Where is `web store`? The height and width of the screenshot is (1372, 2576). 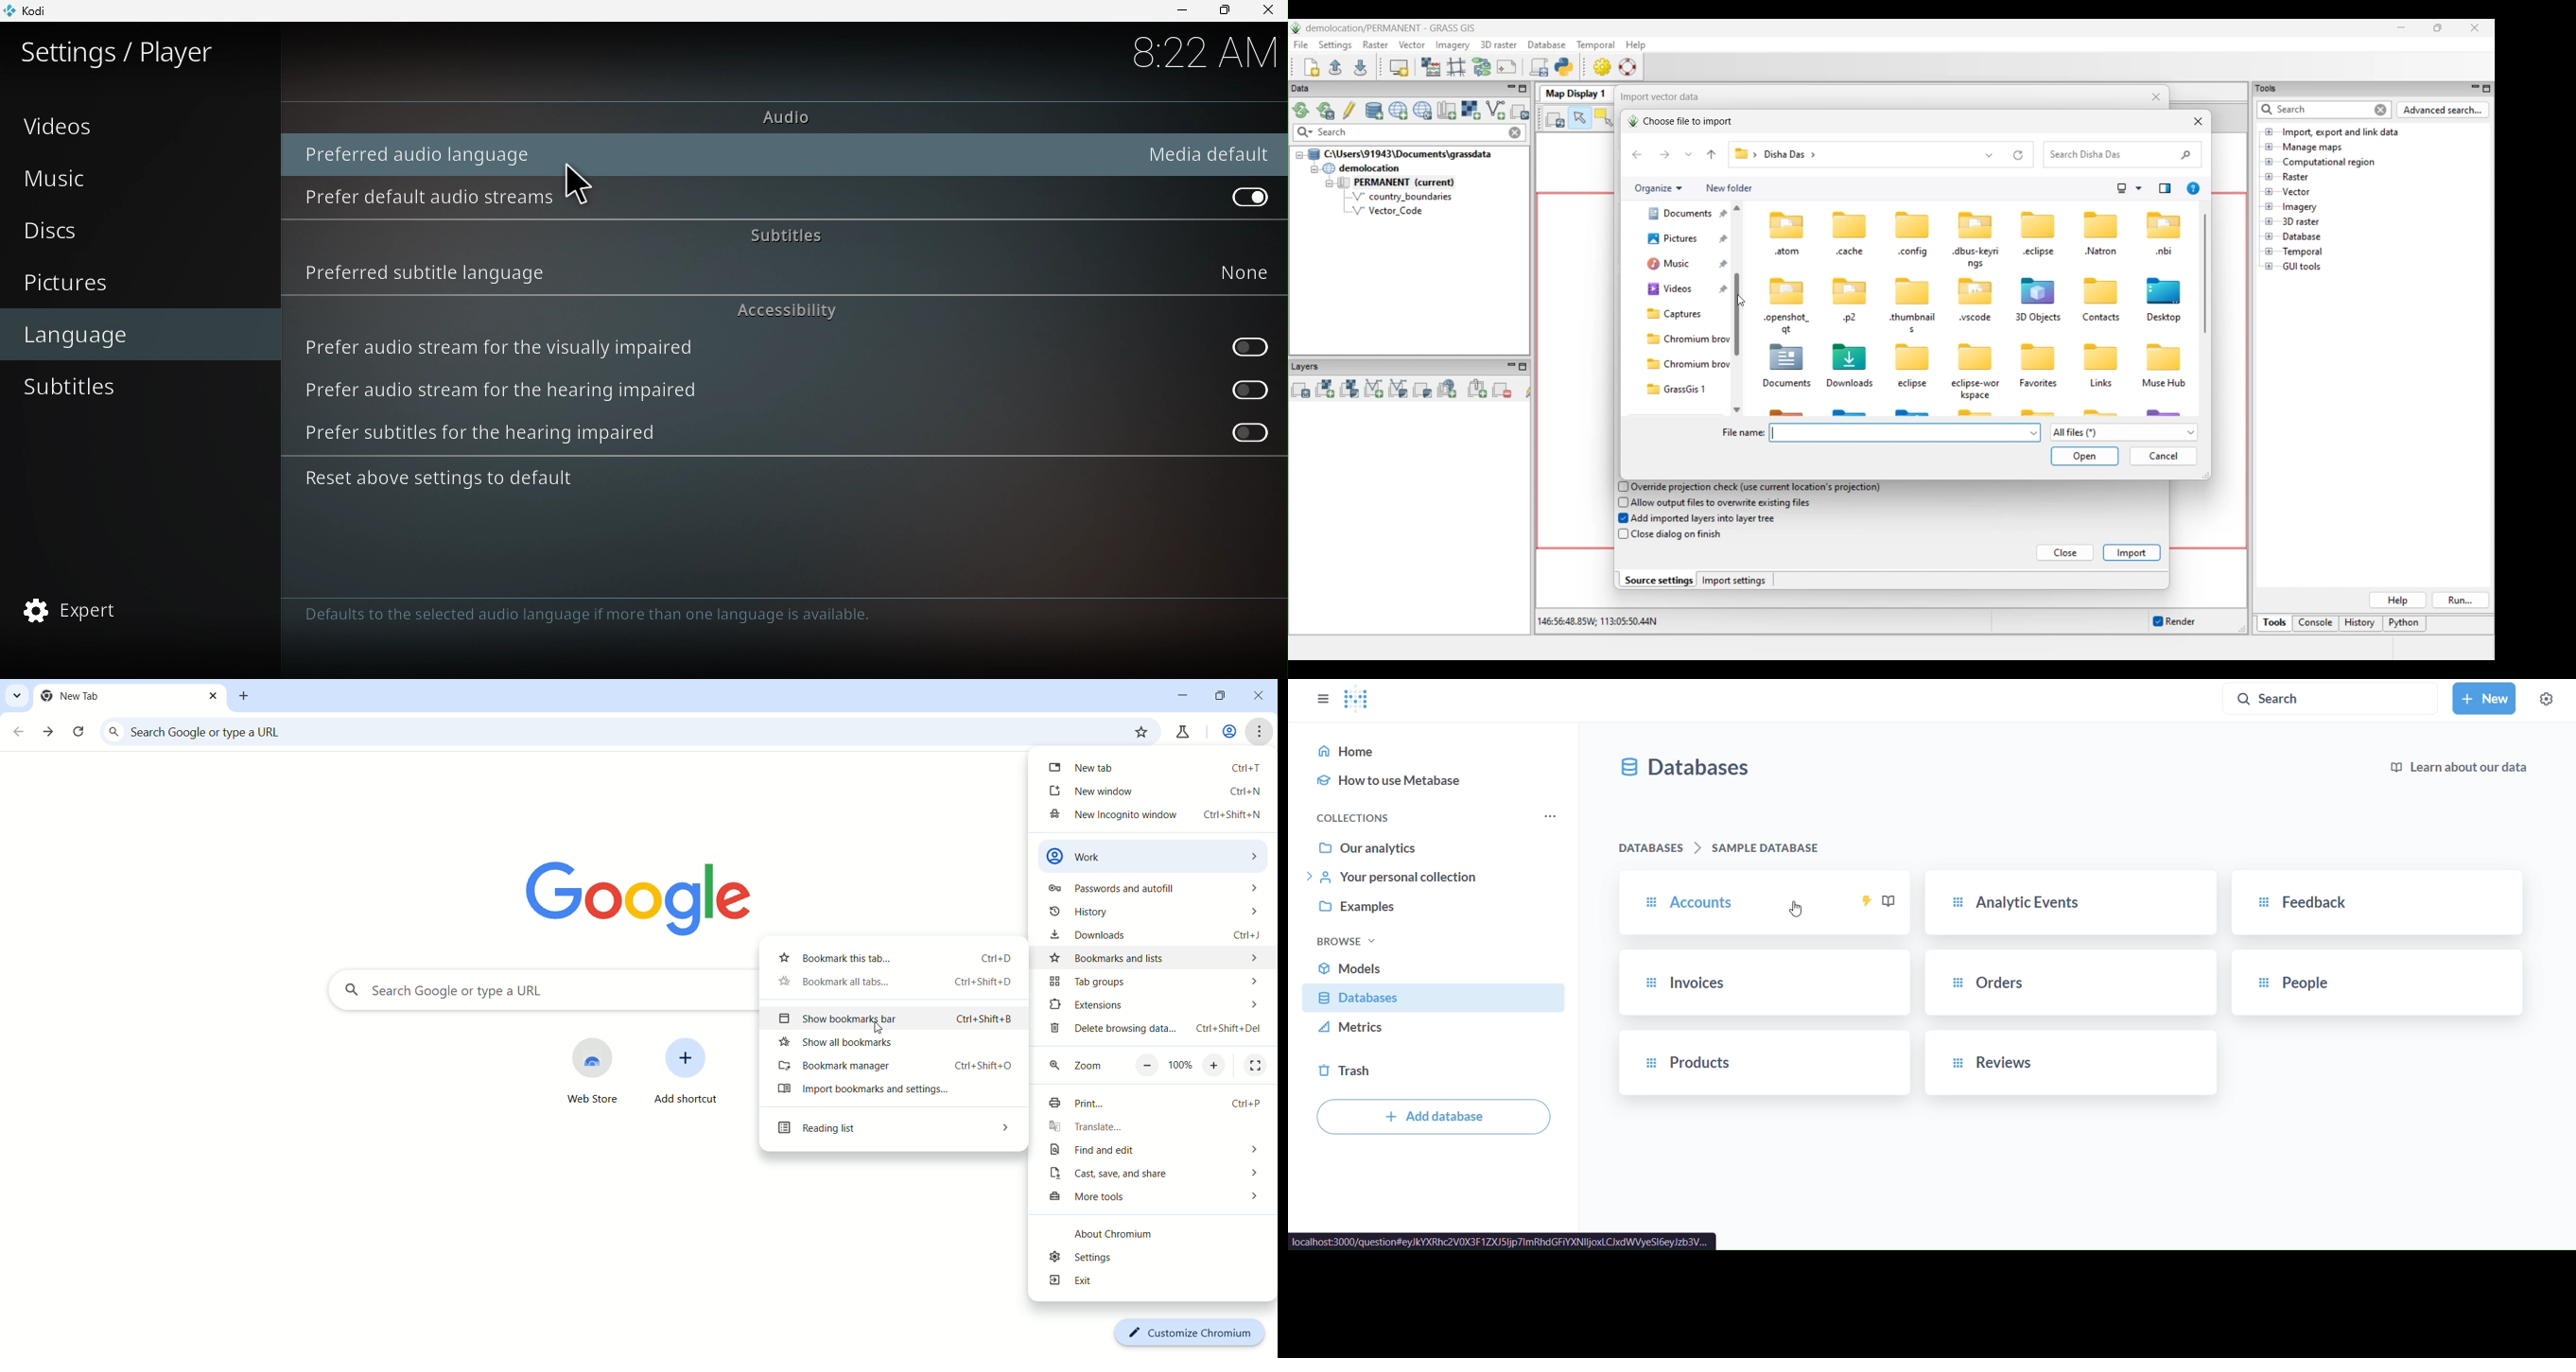
web store is located at coordinates (576, 1072).